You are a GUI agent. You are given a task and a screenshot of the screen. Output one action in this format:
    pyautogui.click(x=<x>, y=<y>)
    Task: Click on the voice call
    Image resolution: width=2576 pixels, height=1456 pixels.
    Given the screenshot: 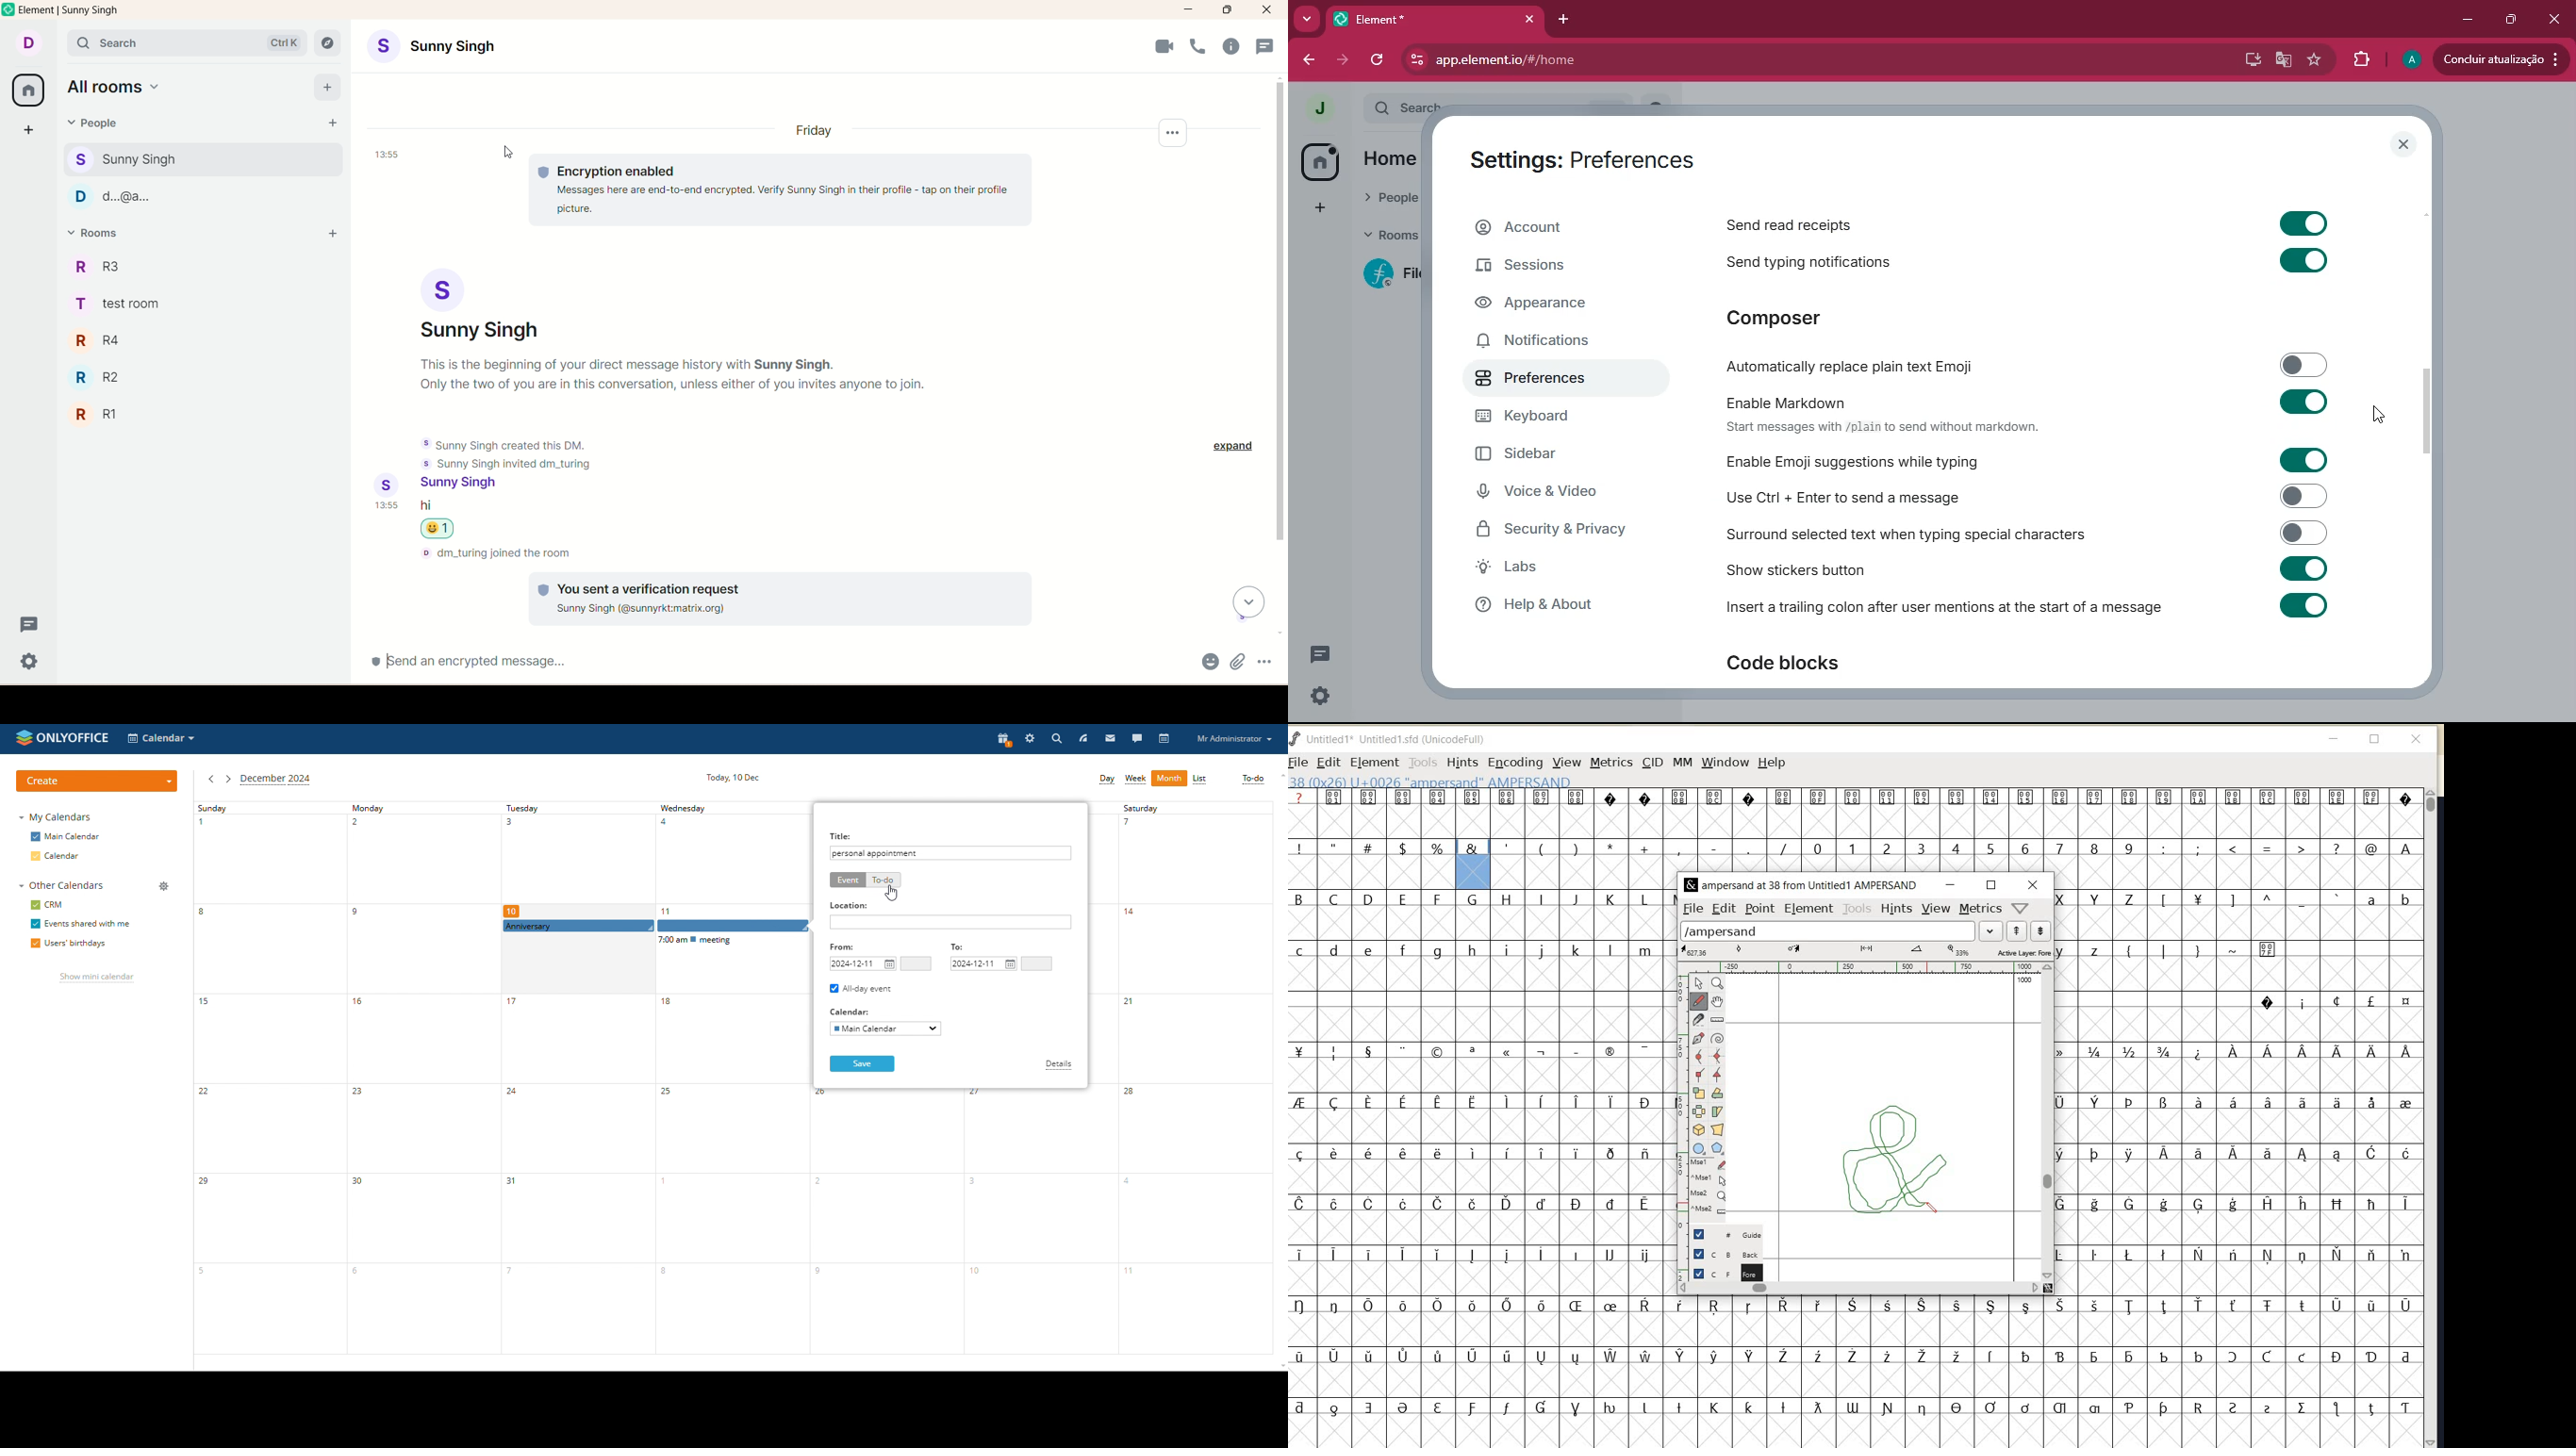 What is the action you would take?
    pyautogui.click(x=1198, y=46)
    